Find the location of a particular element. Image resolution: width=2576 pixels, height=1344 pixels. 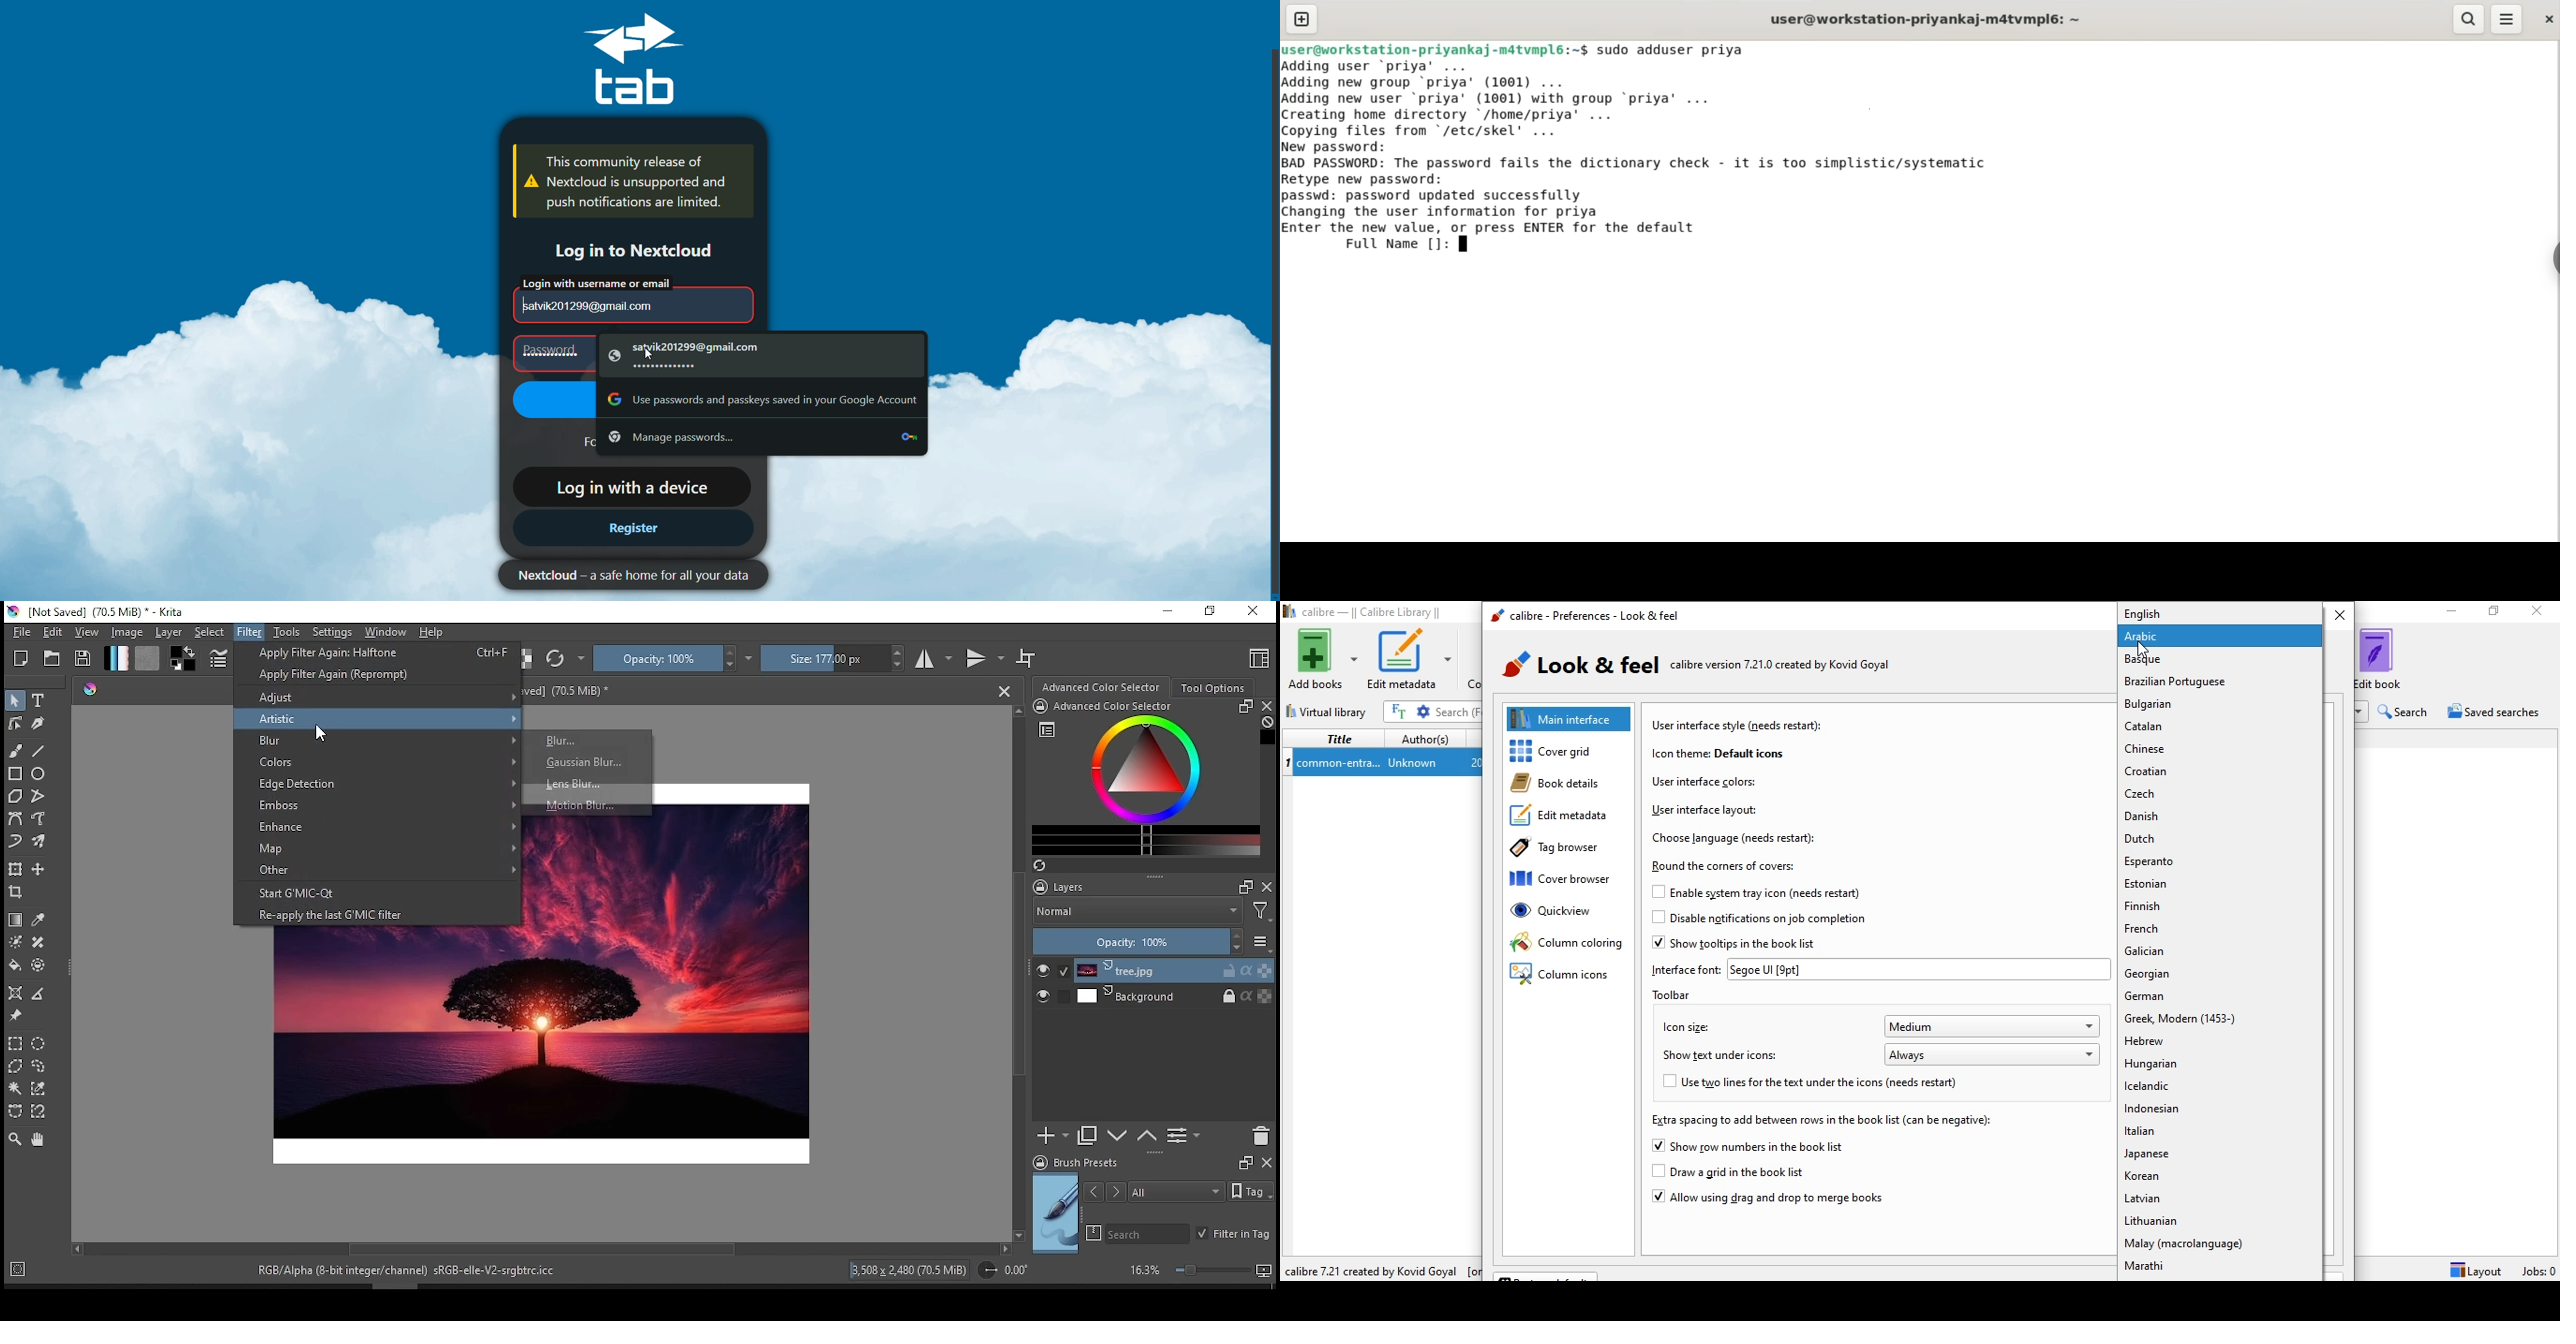

Edit metadata is located at coordinates (1411, 659).